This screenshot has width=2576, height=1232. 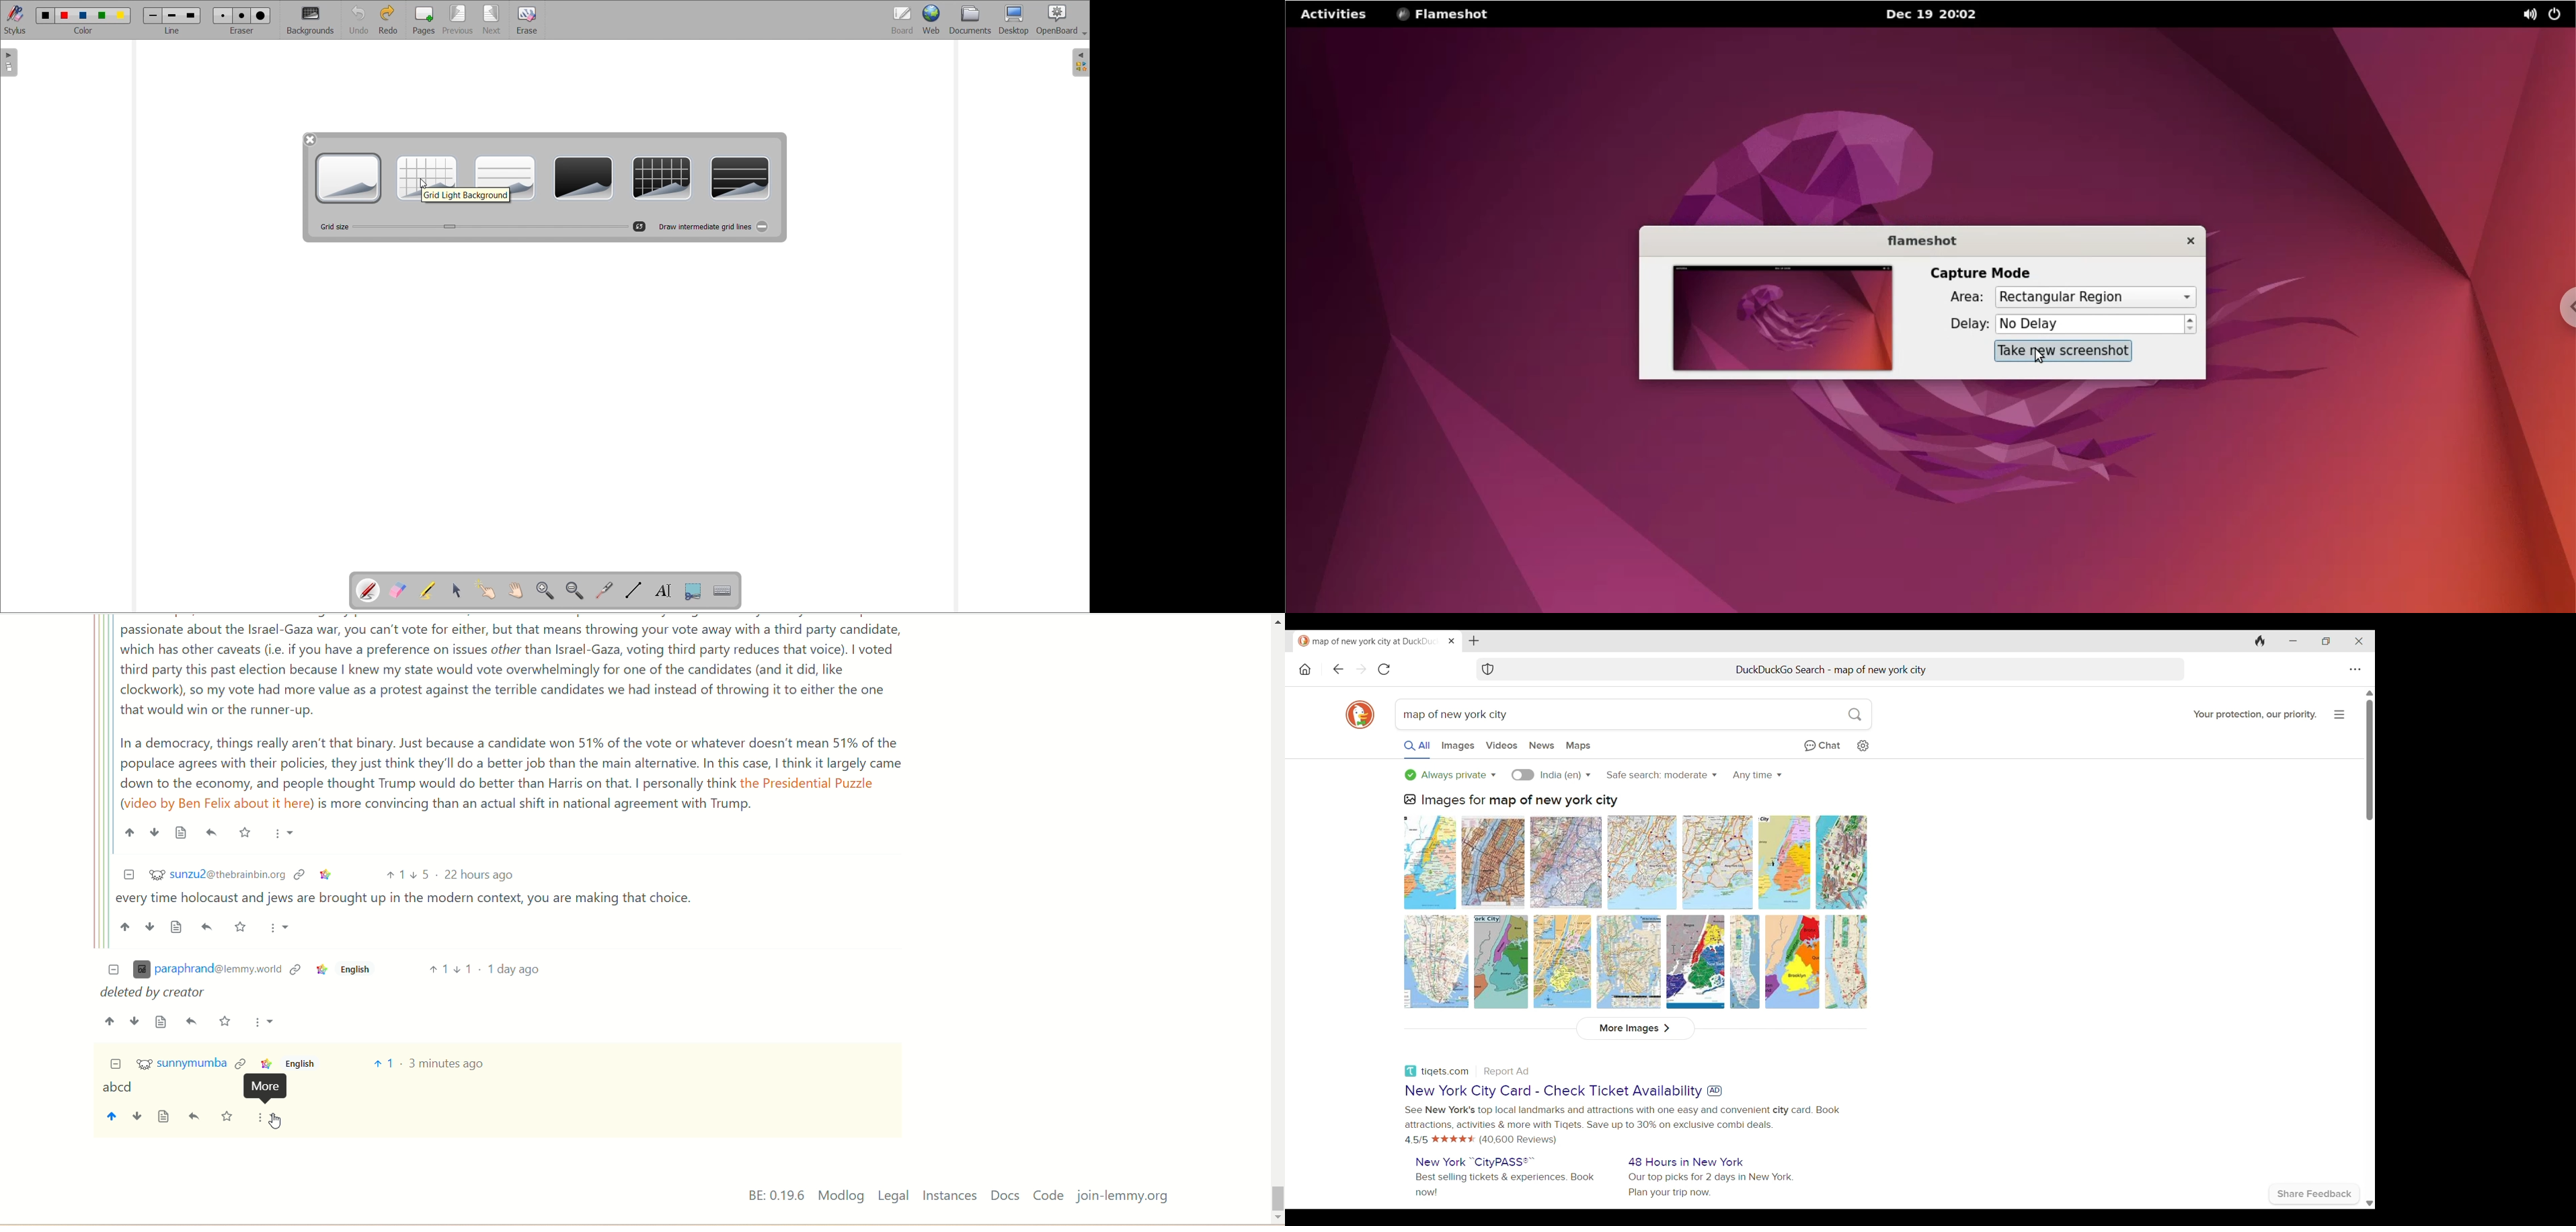 What do you see at coordinates (1305, 669) in the screenshot?
I see `Home` at bounding box center [1305, 669].